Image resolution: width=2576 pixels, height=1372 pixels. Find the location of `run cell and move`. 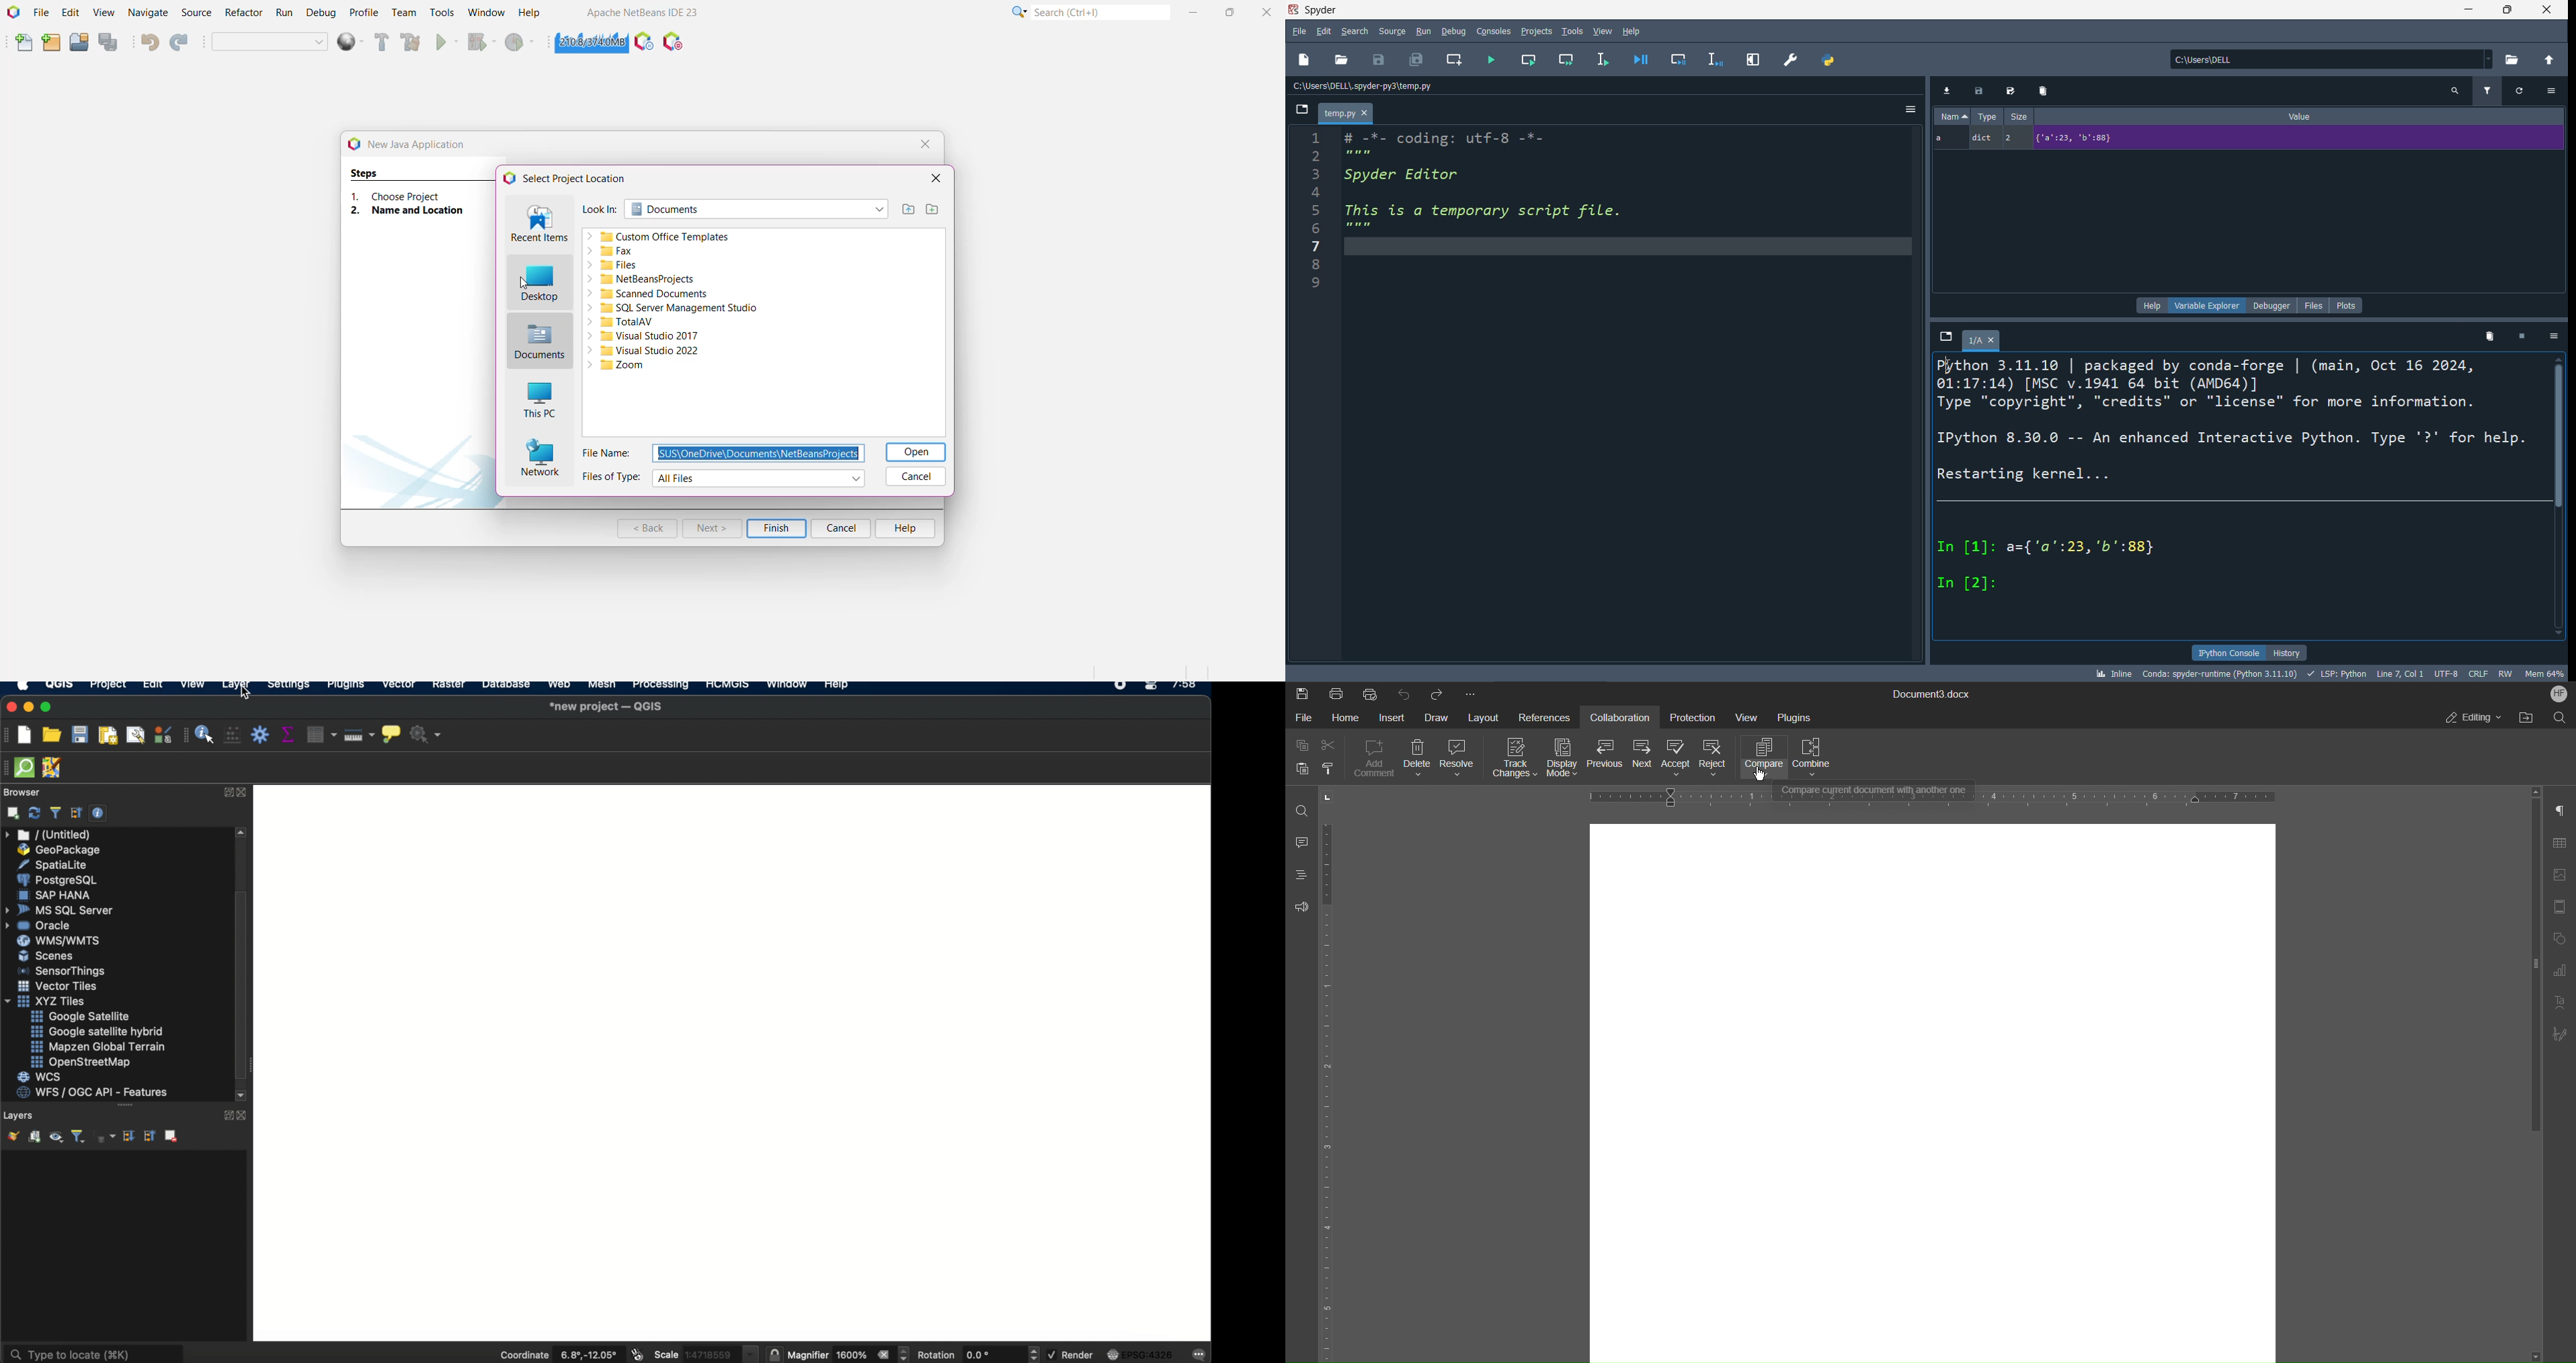

run cell and move is located at coordinates (1570, 58).